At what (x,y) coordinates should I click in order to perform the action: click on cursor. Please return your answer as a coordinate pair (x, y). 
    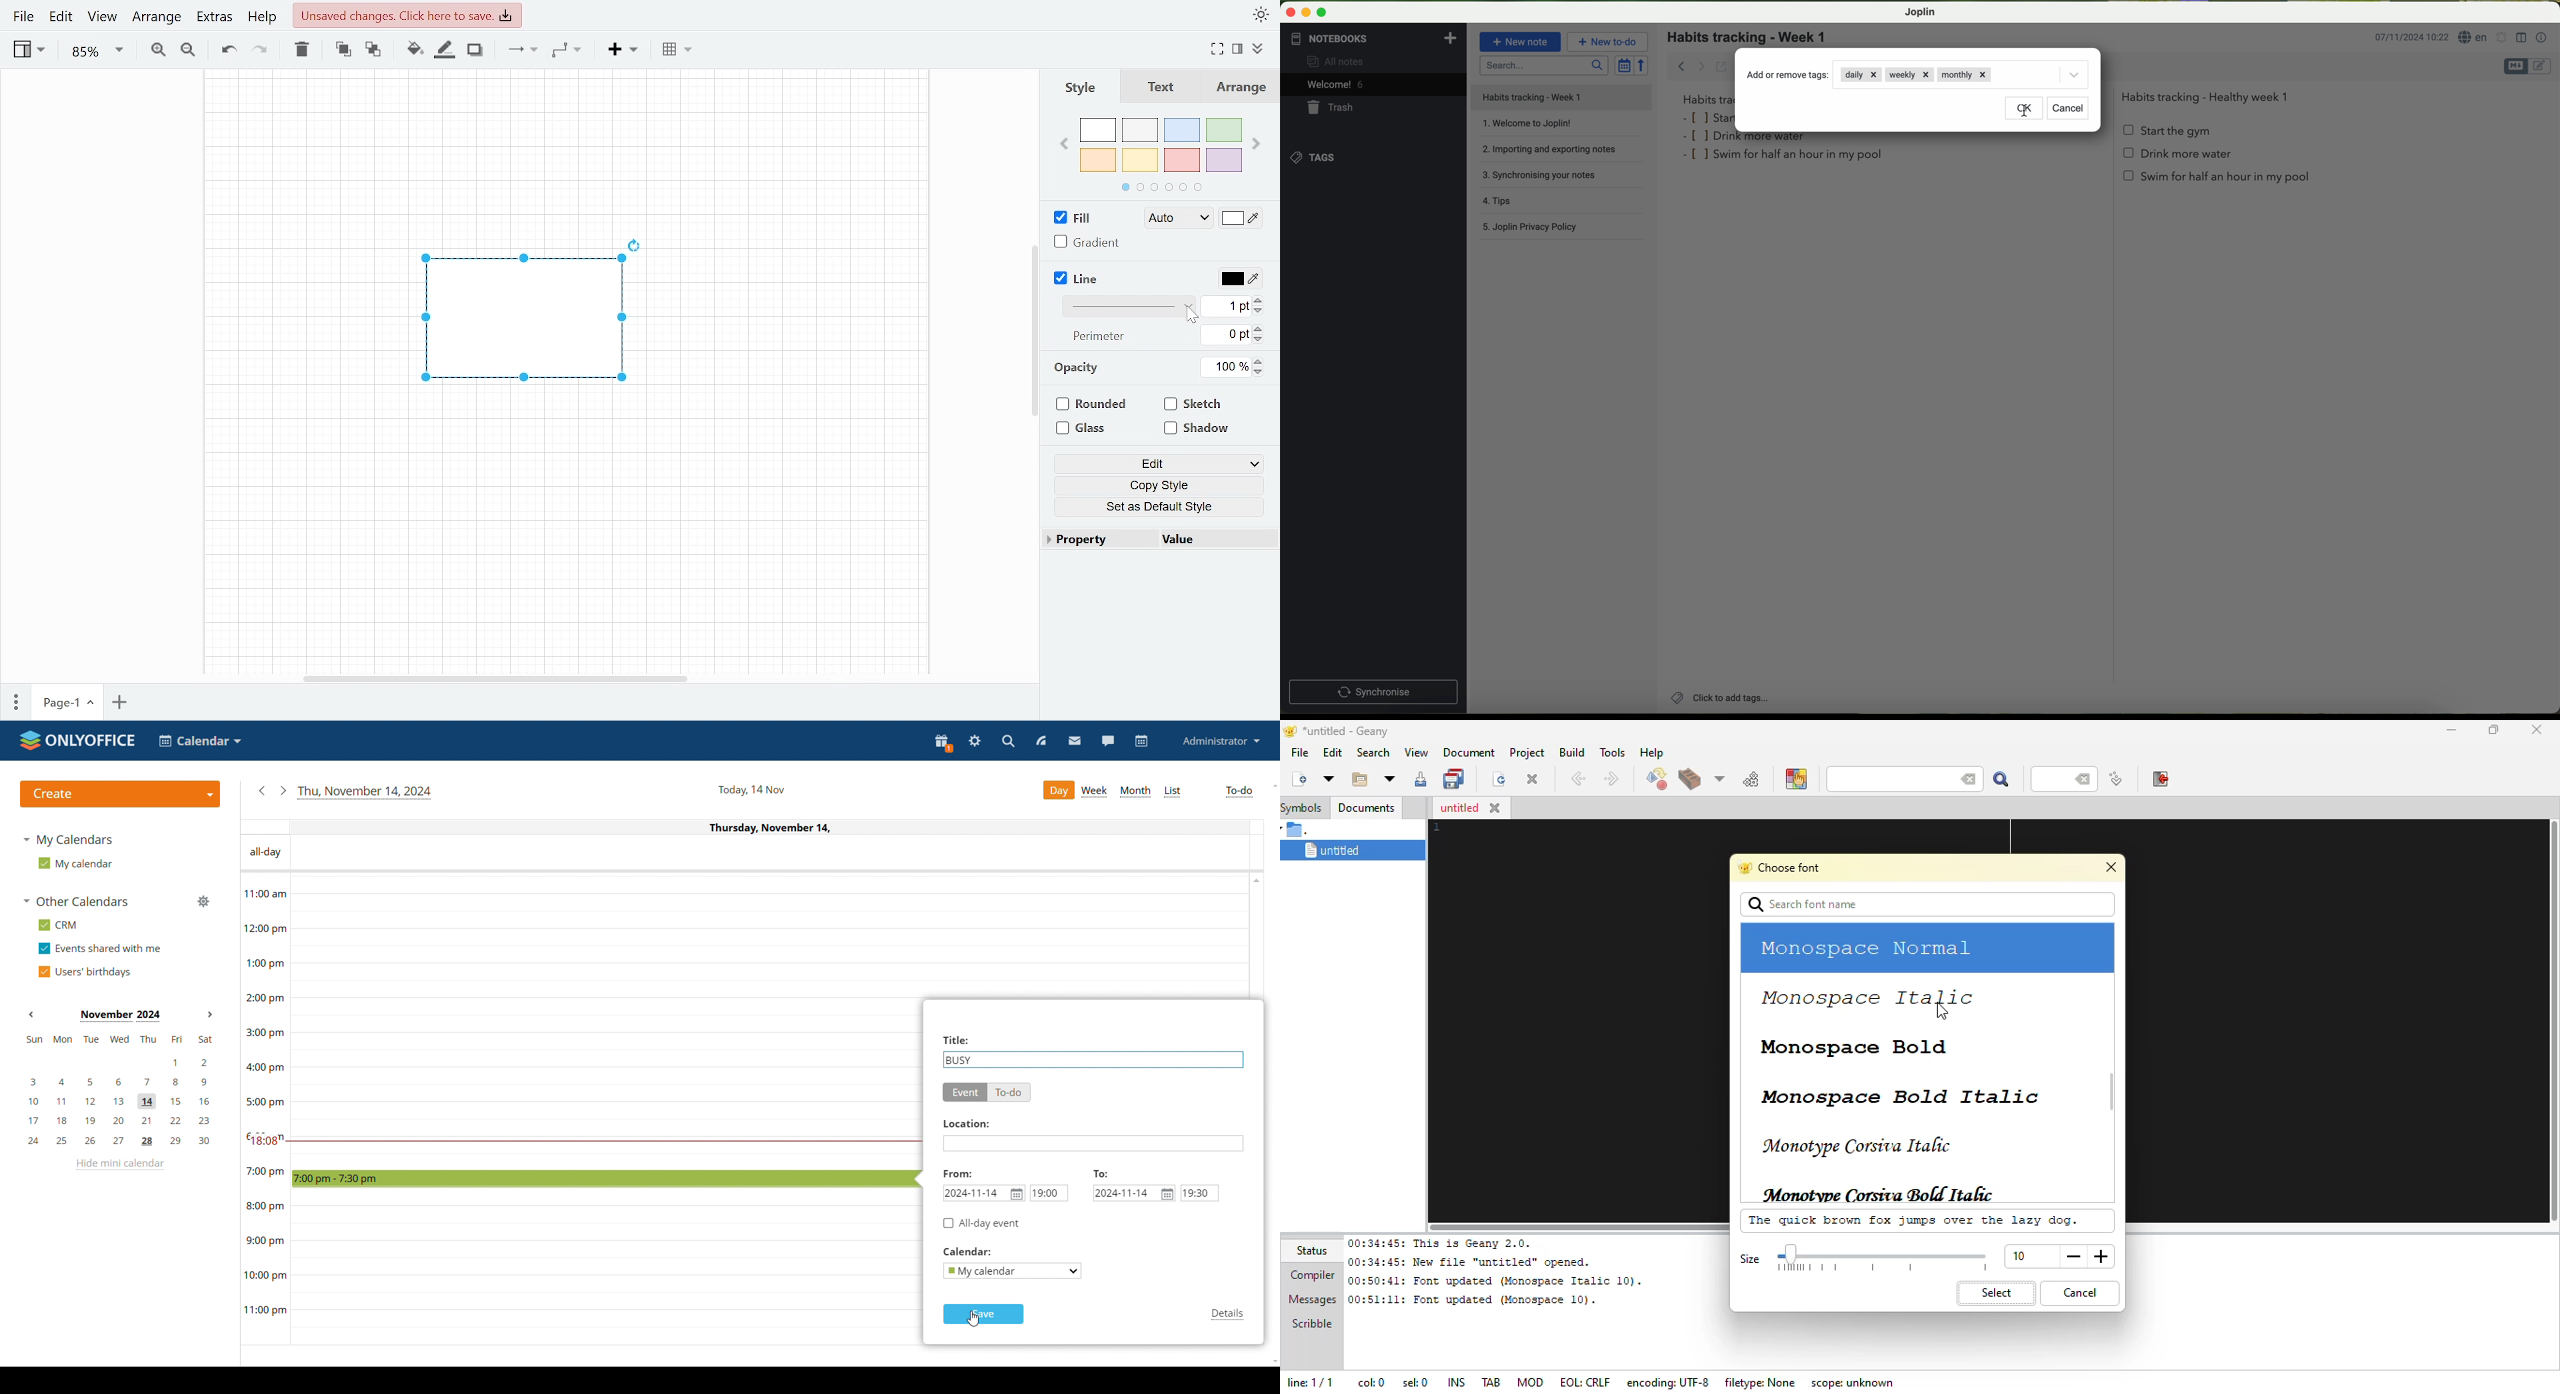
    Looking at the image, I should click on (973, 1319).